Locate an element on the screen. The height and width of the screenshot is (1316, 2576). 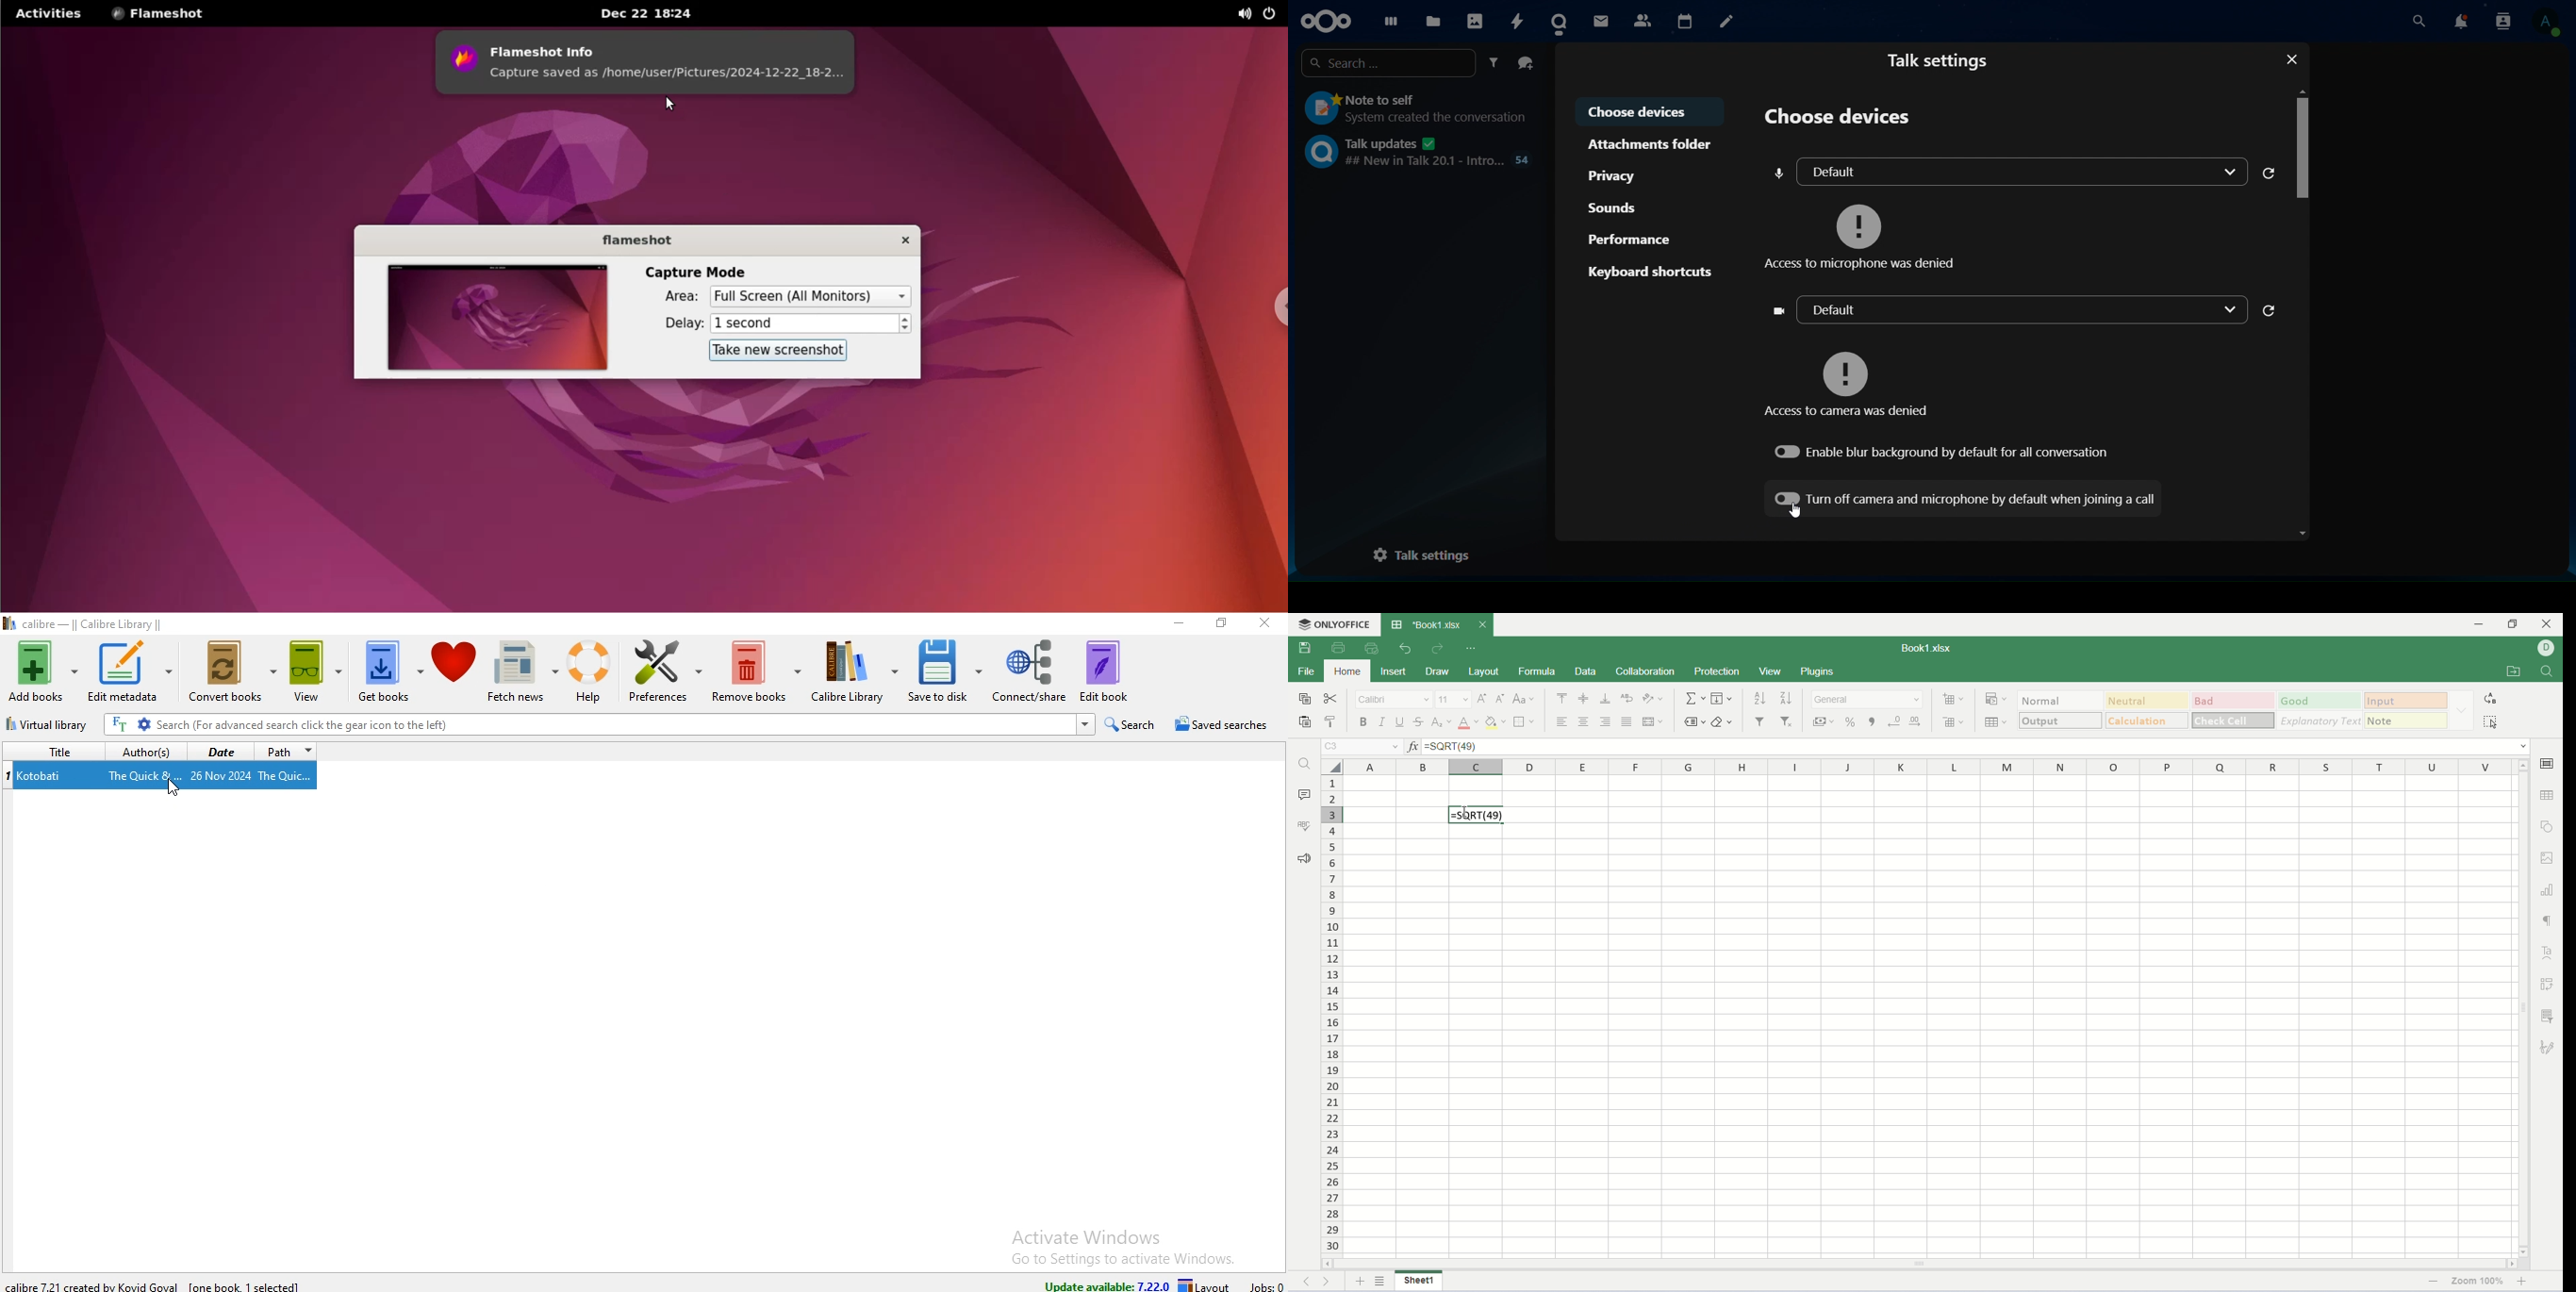
image settings is located at coordinates (2550, 860).